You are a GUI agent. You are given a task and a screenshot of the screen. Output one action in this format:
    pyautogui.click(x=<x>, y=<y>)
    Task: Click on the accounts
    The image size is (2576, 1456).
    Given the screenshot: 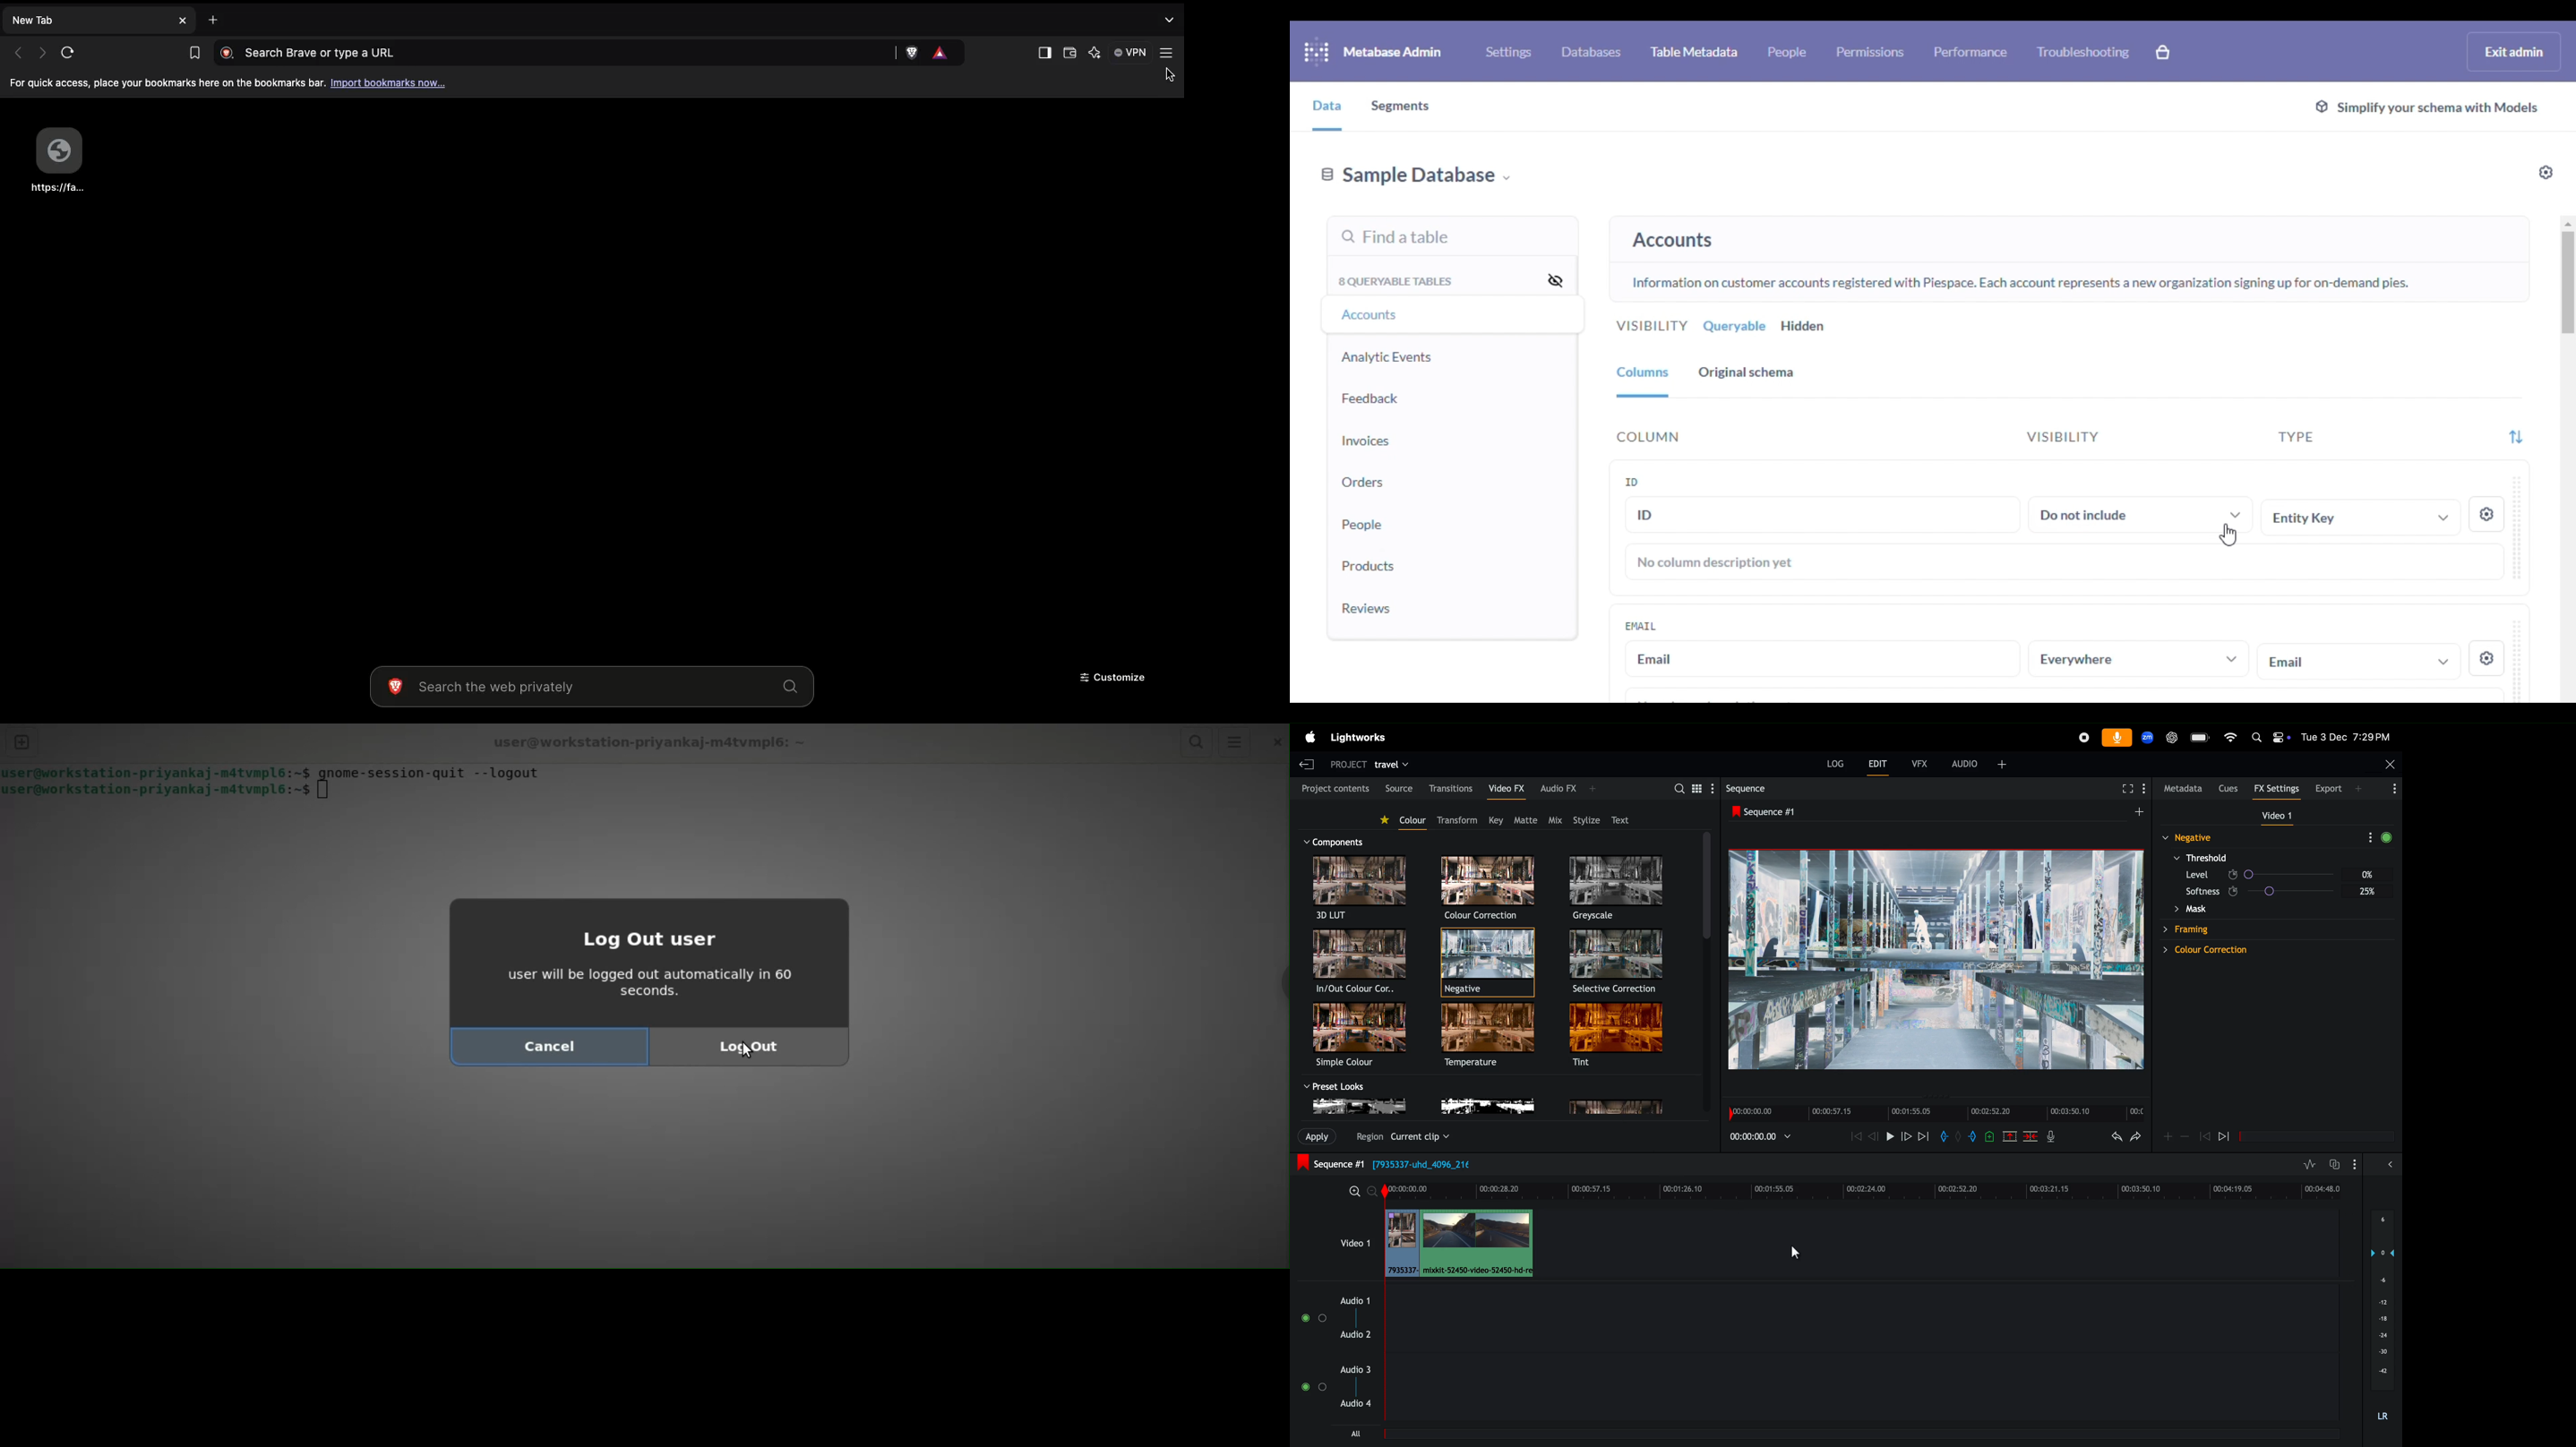 What is the action you would take?
    pyautogui.click(x=1673, y=240)
    